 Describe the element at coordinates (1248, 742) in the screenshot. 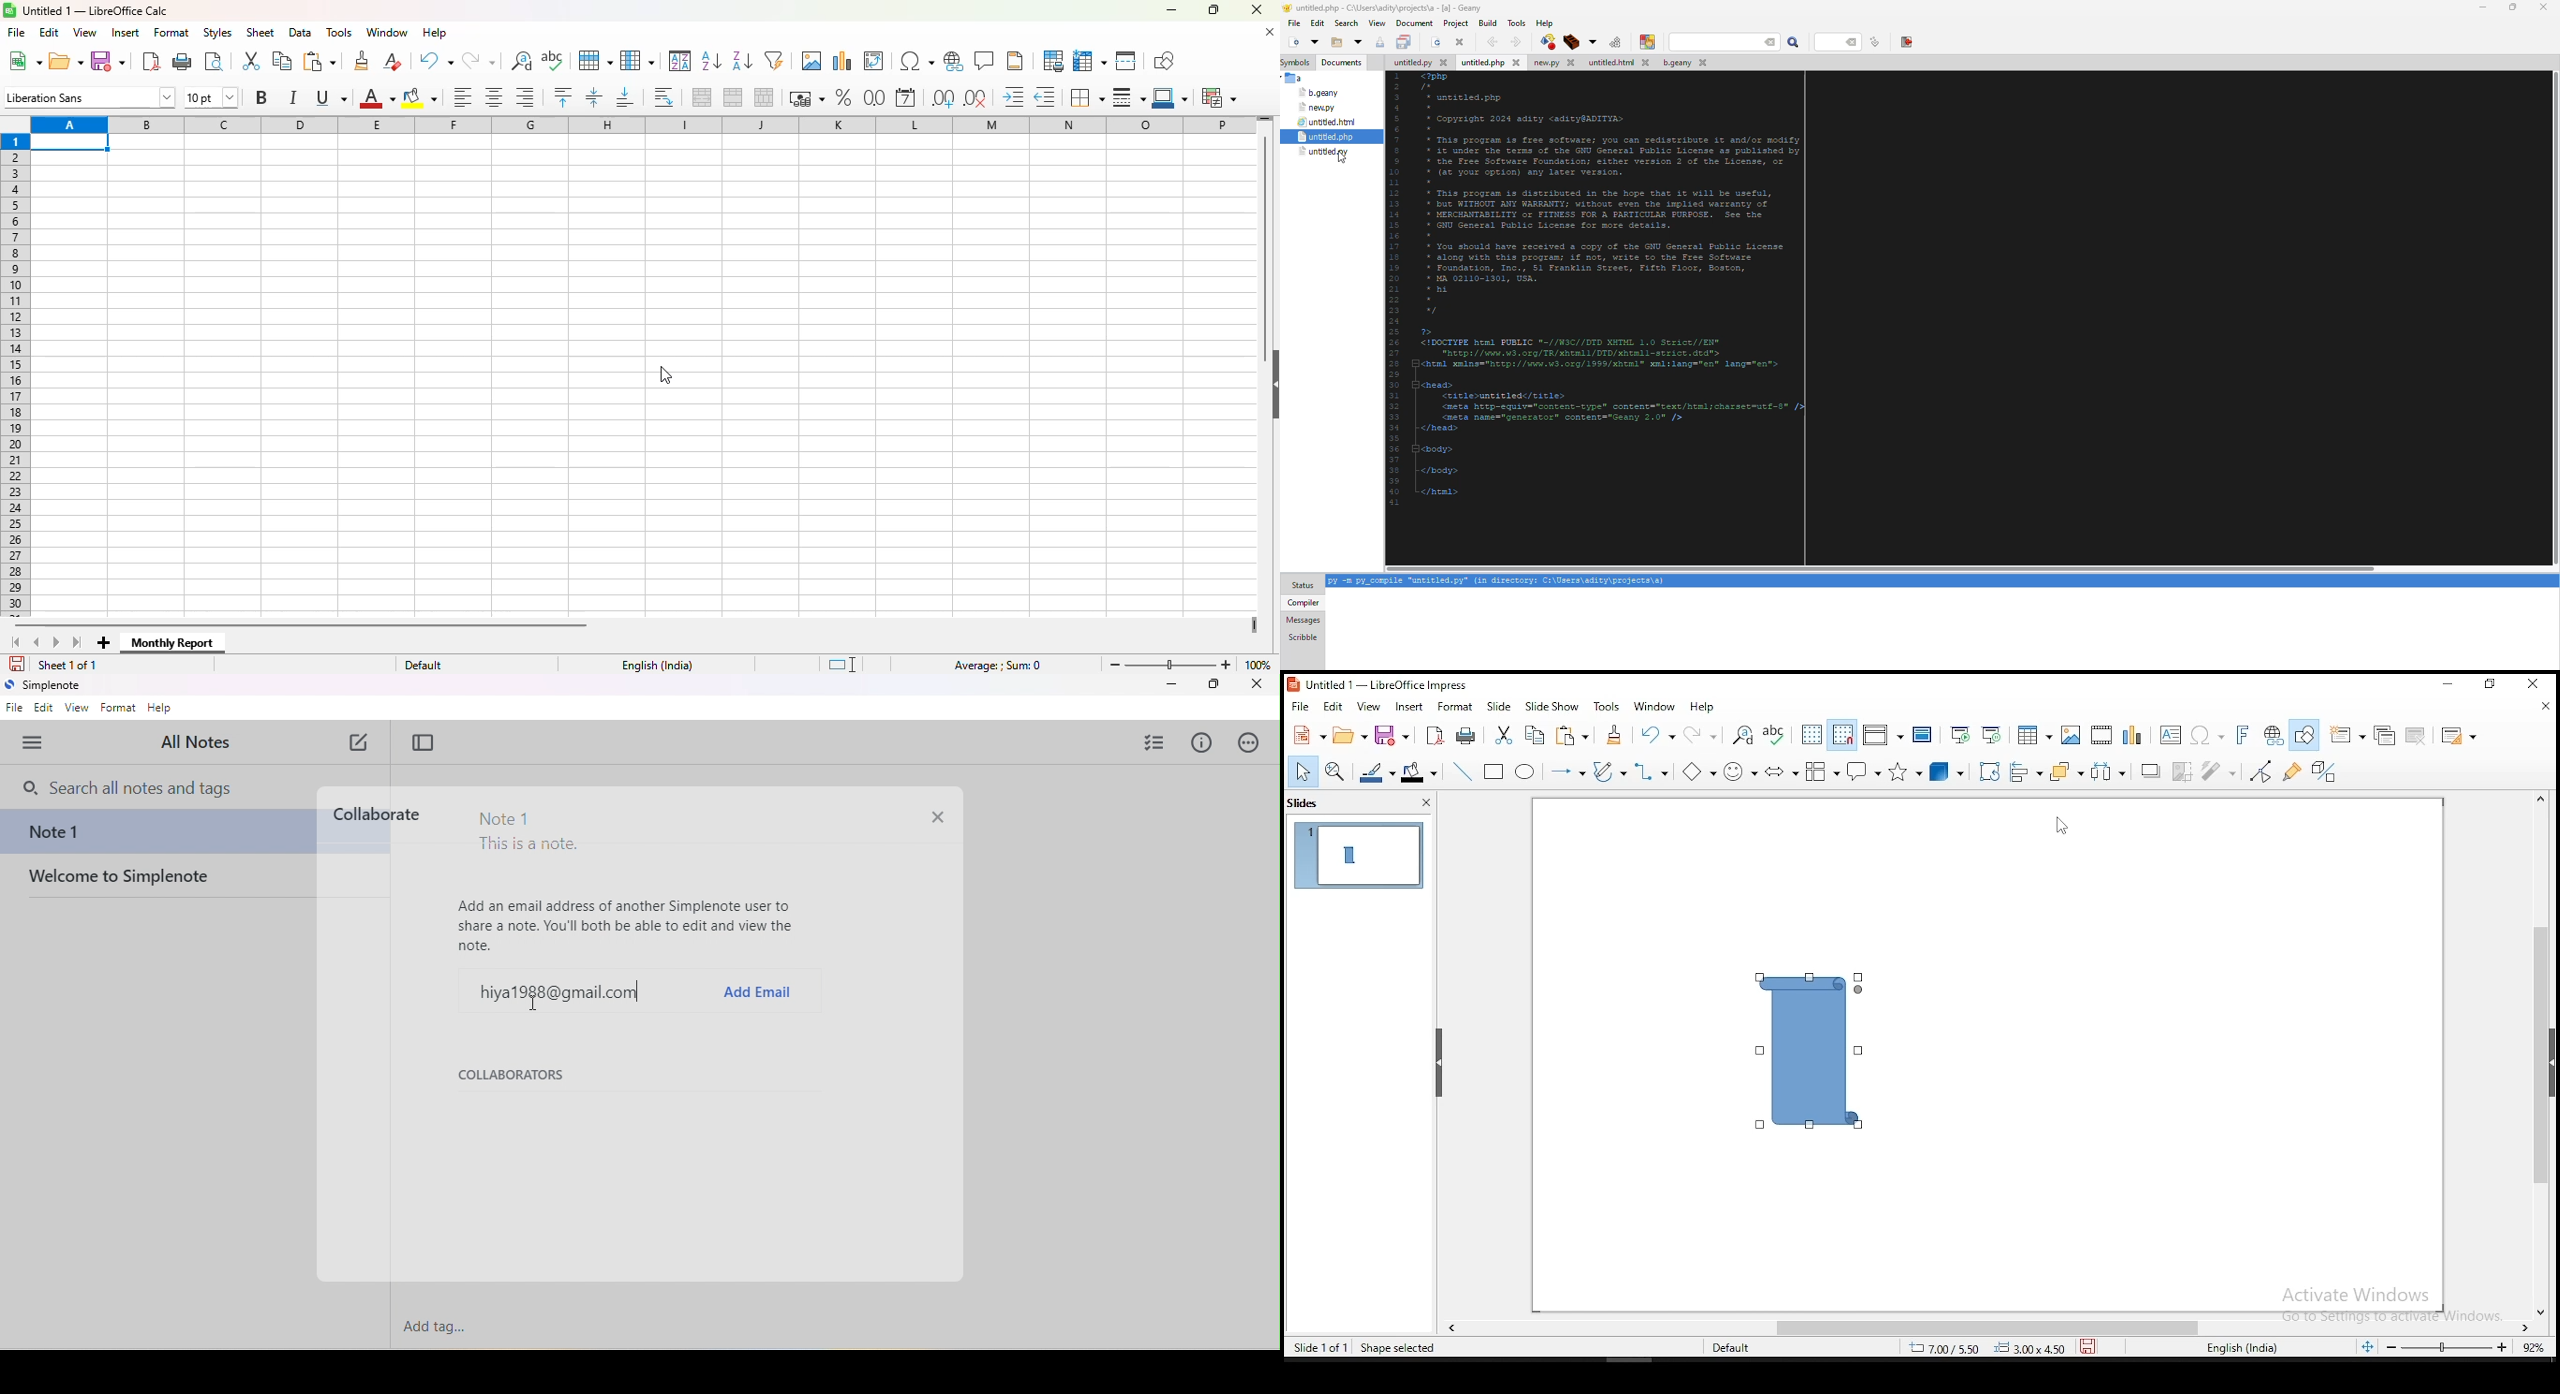

I see `actions` at that location.